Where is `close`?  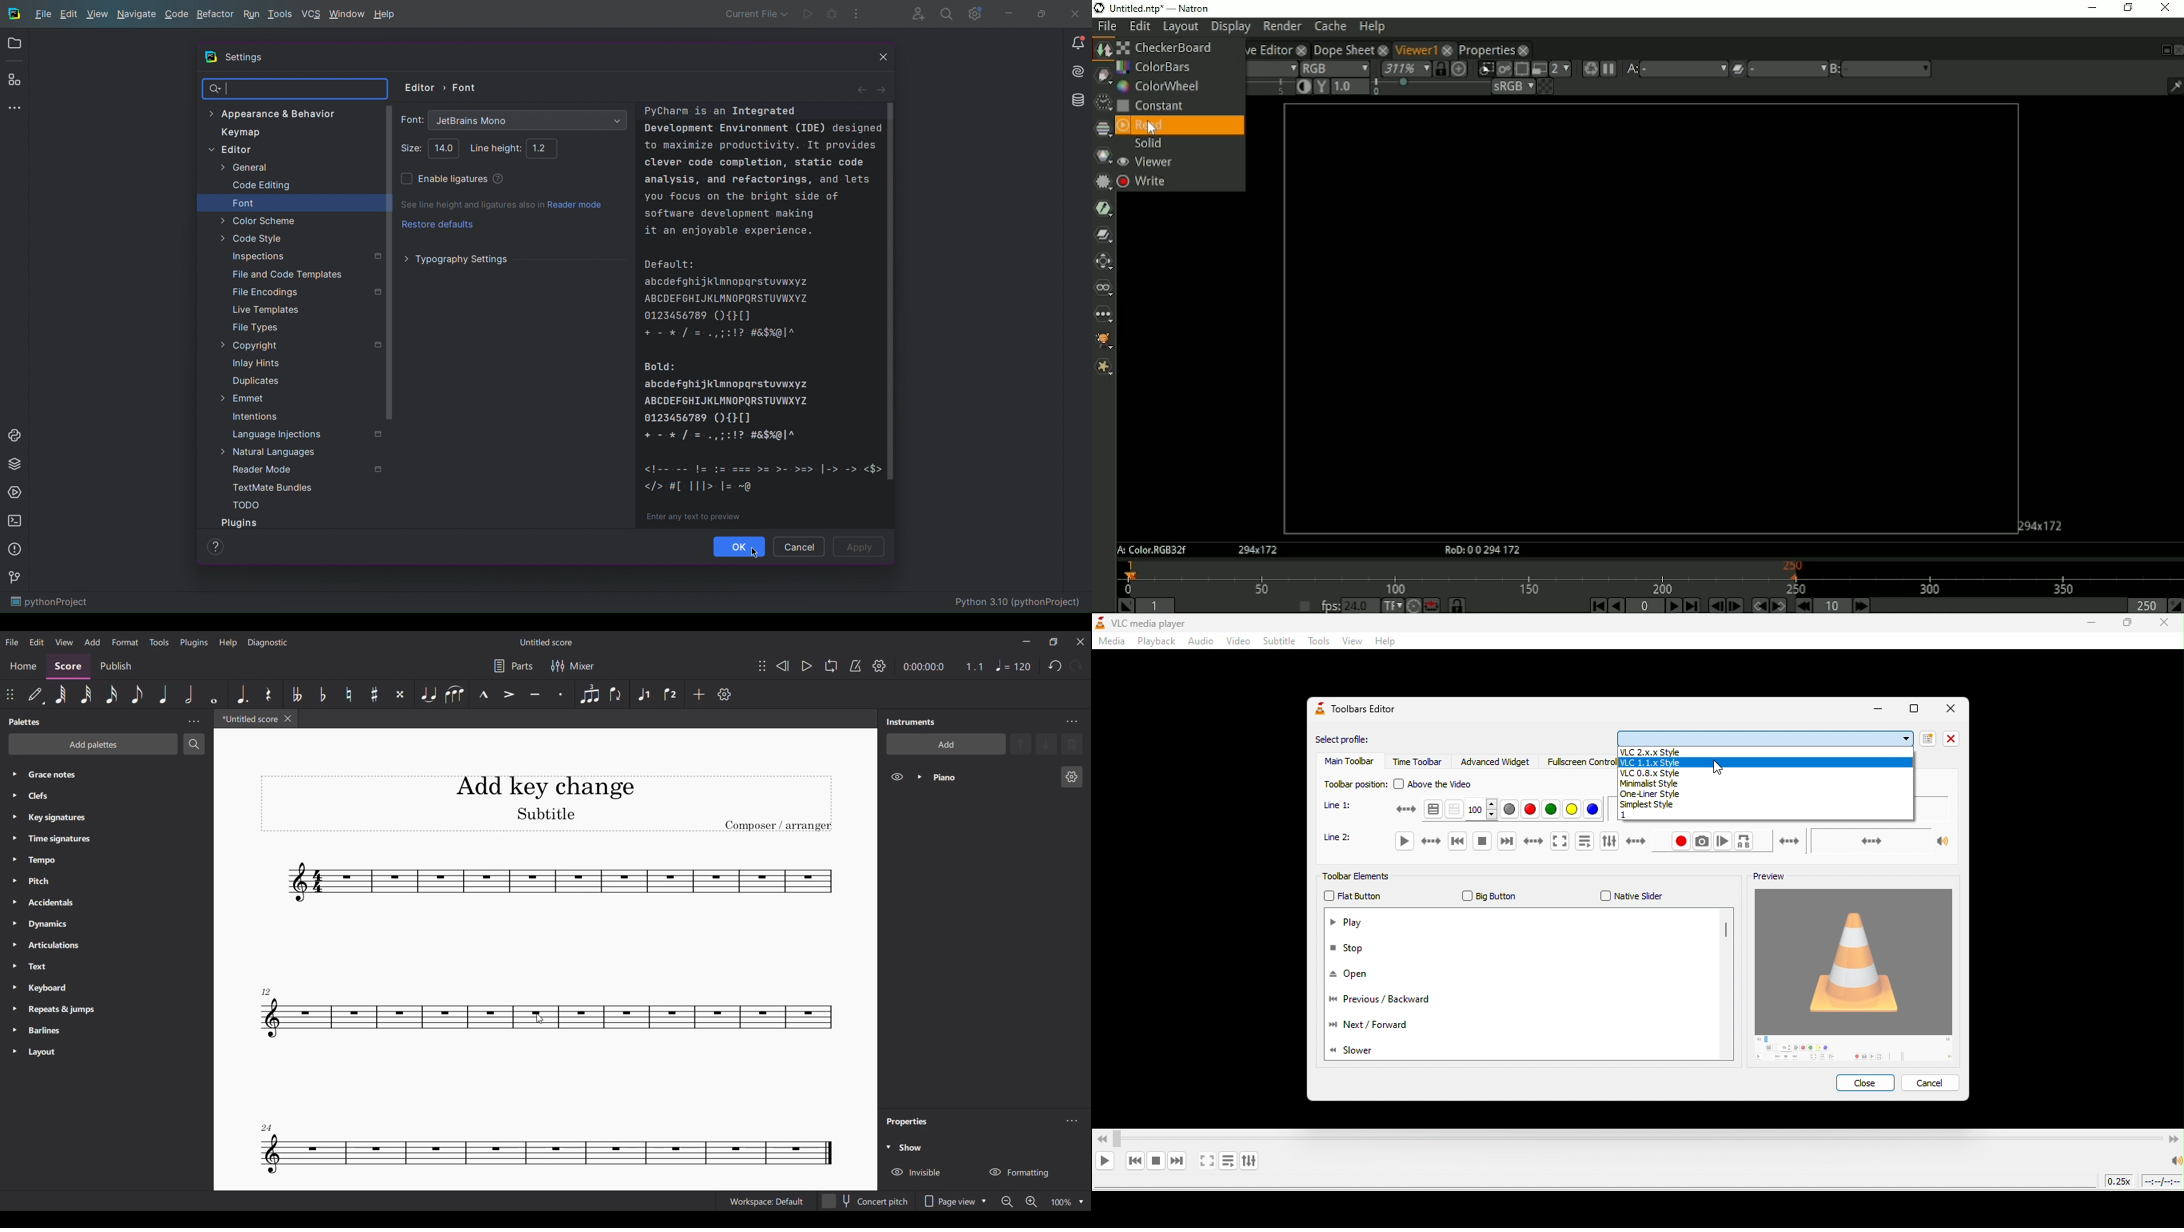
close is located at coordinates (1951, 738).